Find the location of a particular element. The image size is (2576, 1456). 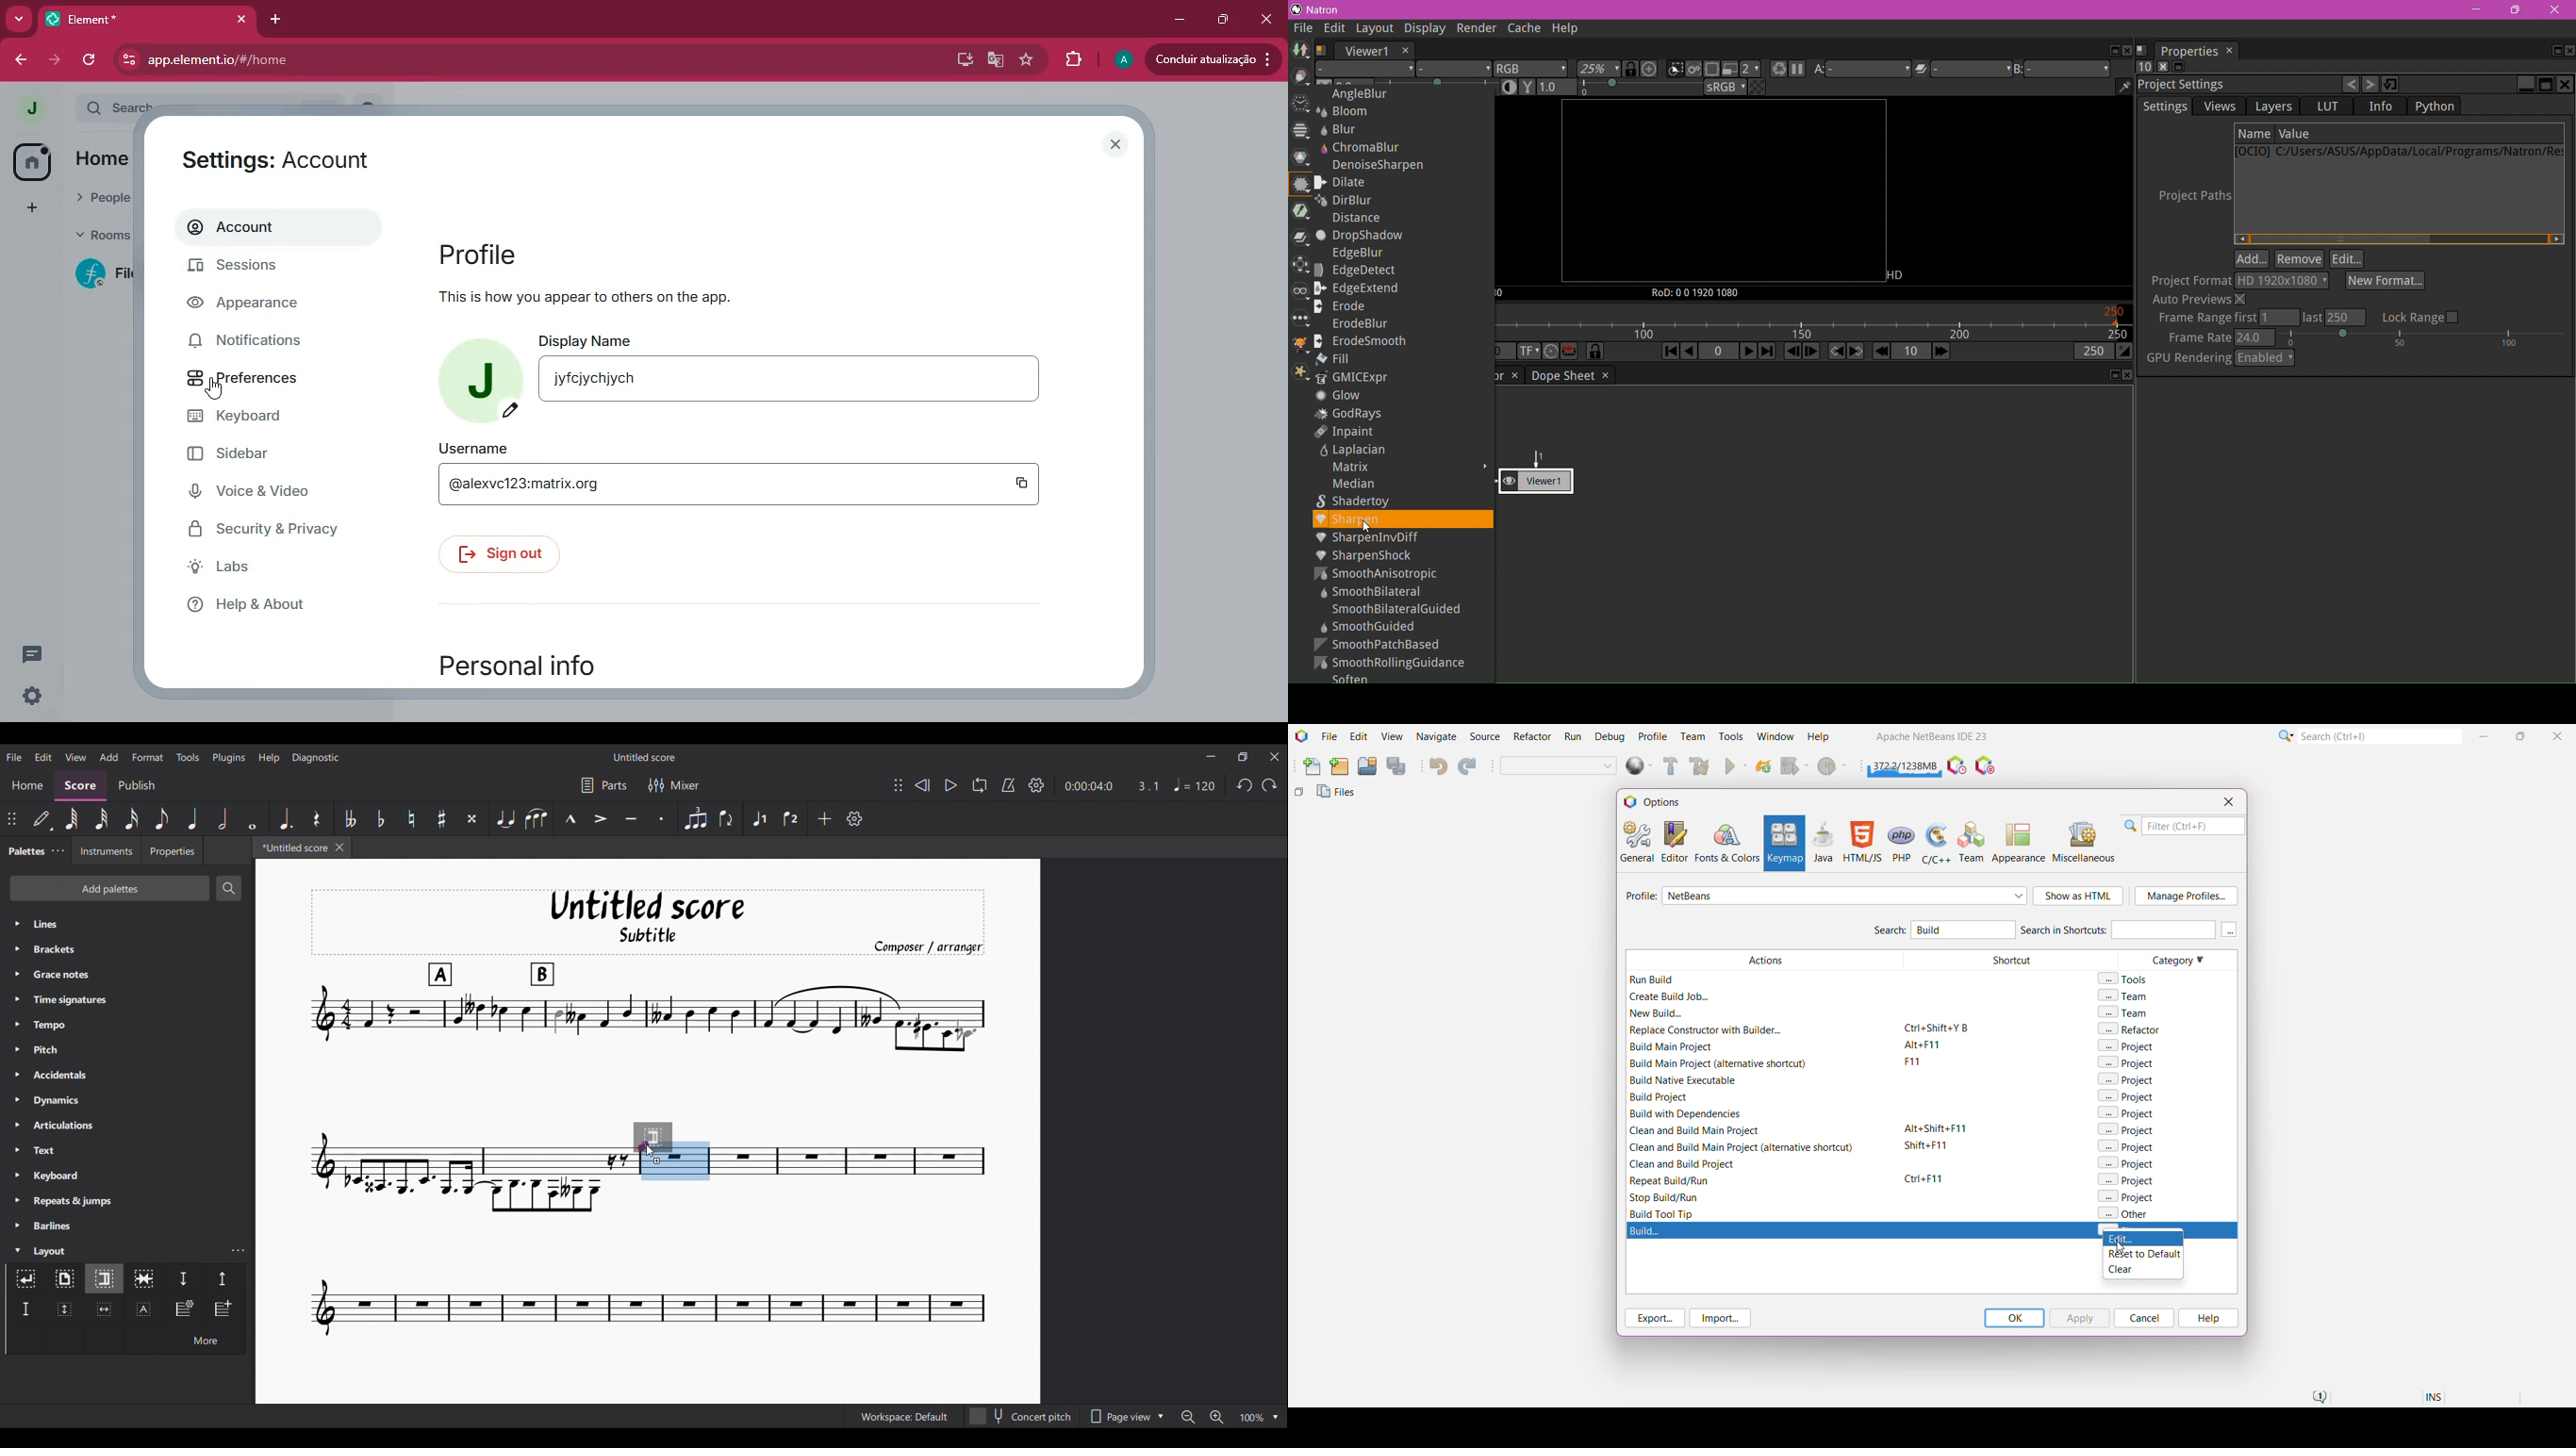

Concert pitch toggle is located at coordinates (1021, 1416).